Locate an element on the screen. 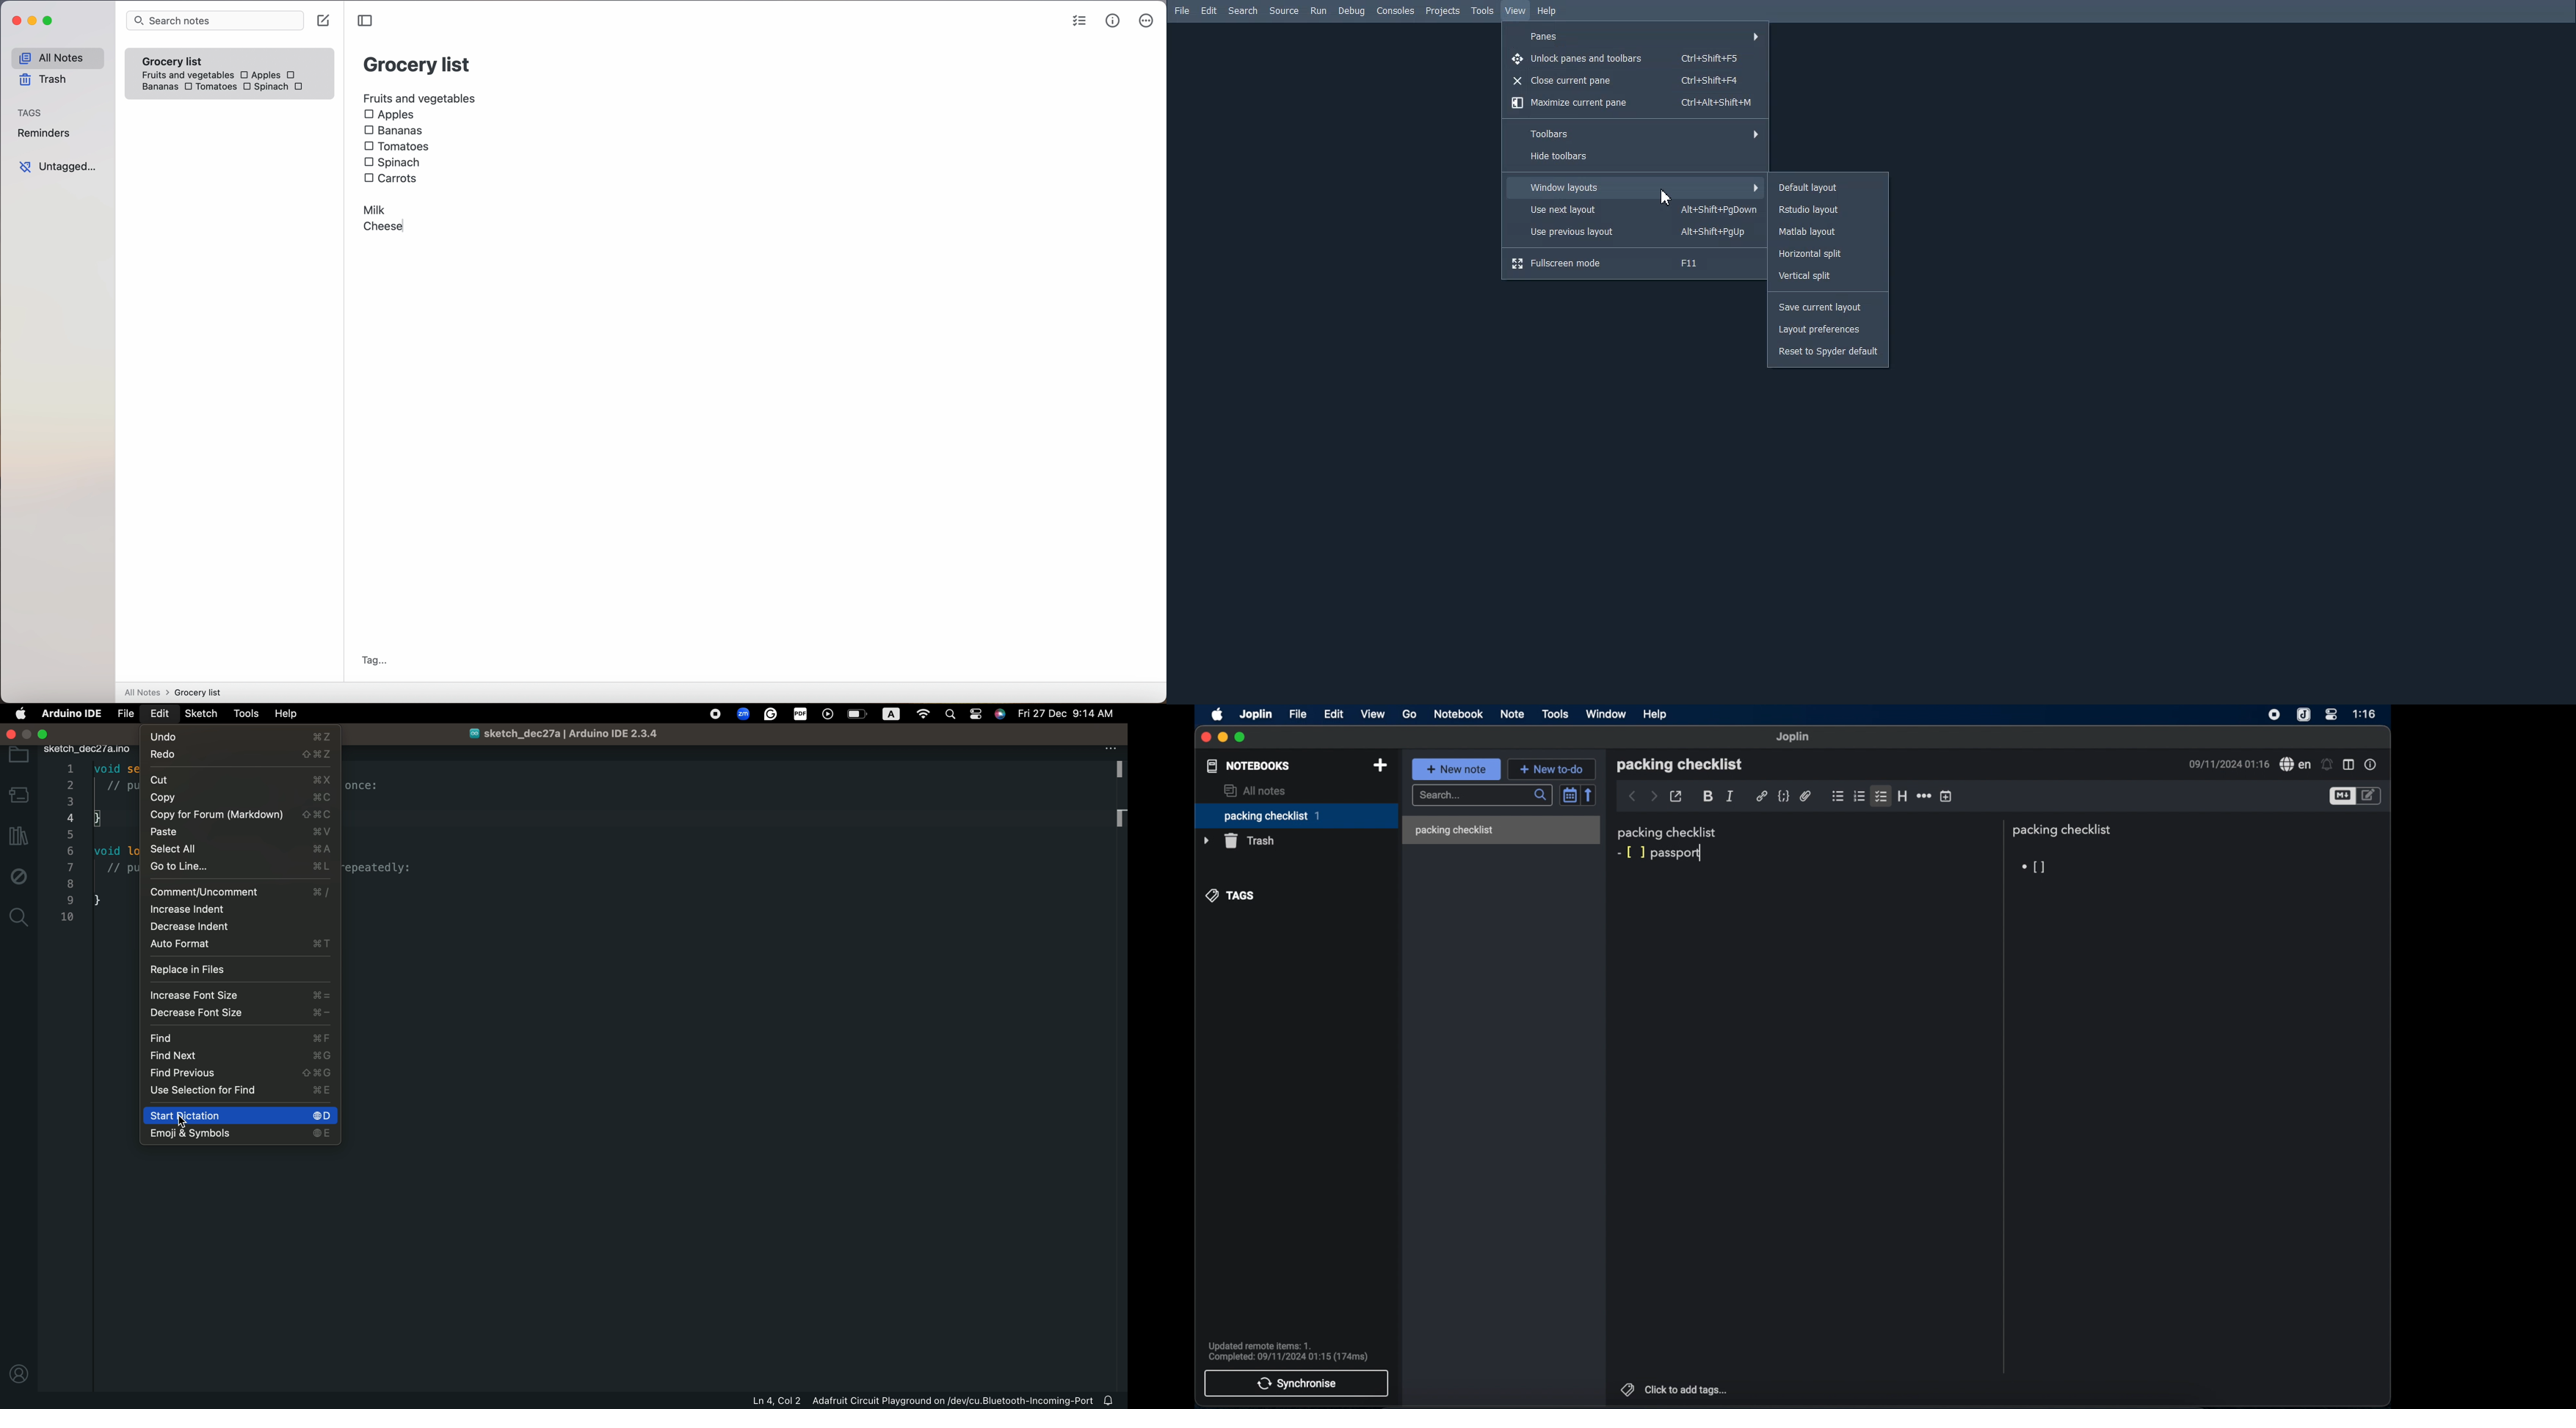 This screenshot has height=1428, width=2576. trash is located at coordinates (1240, 841).